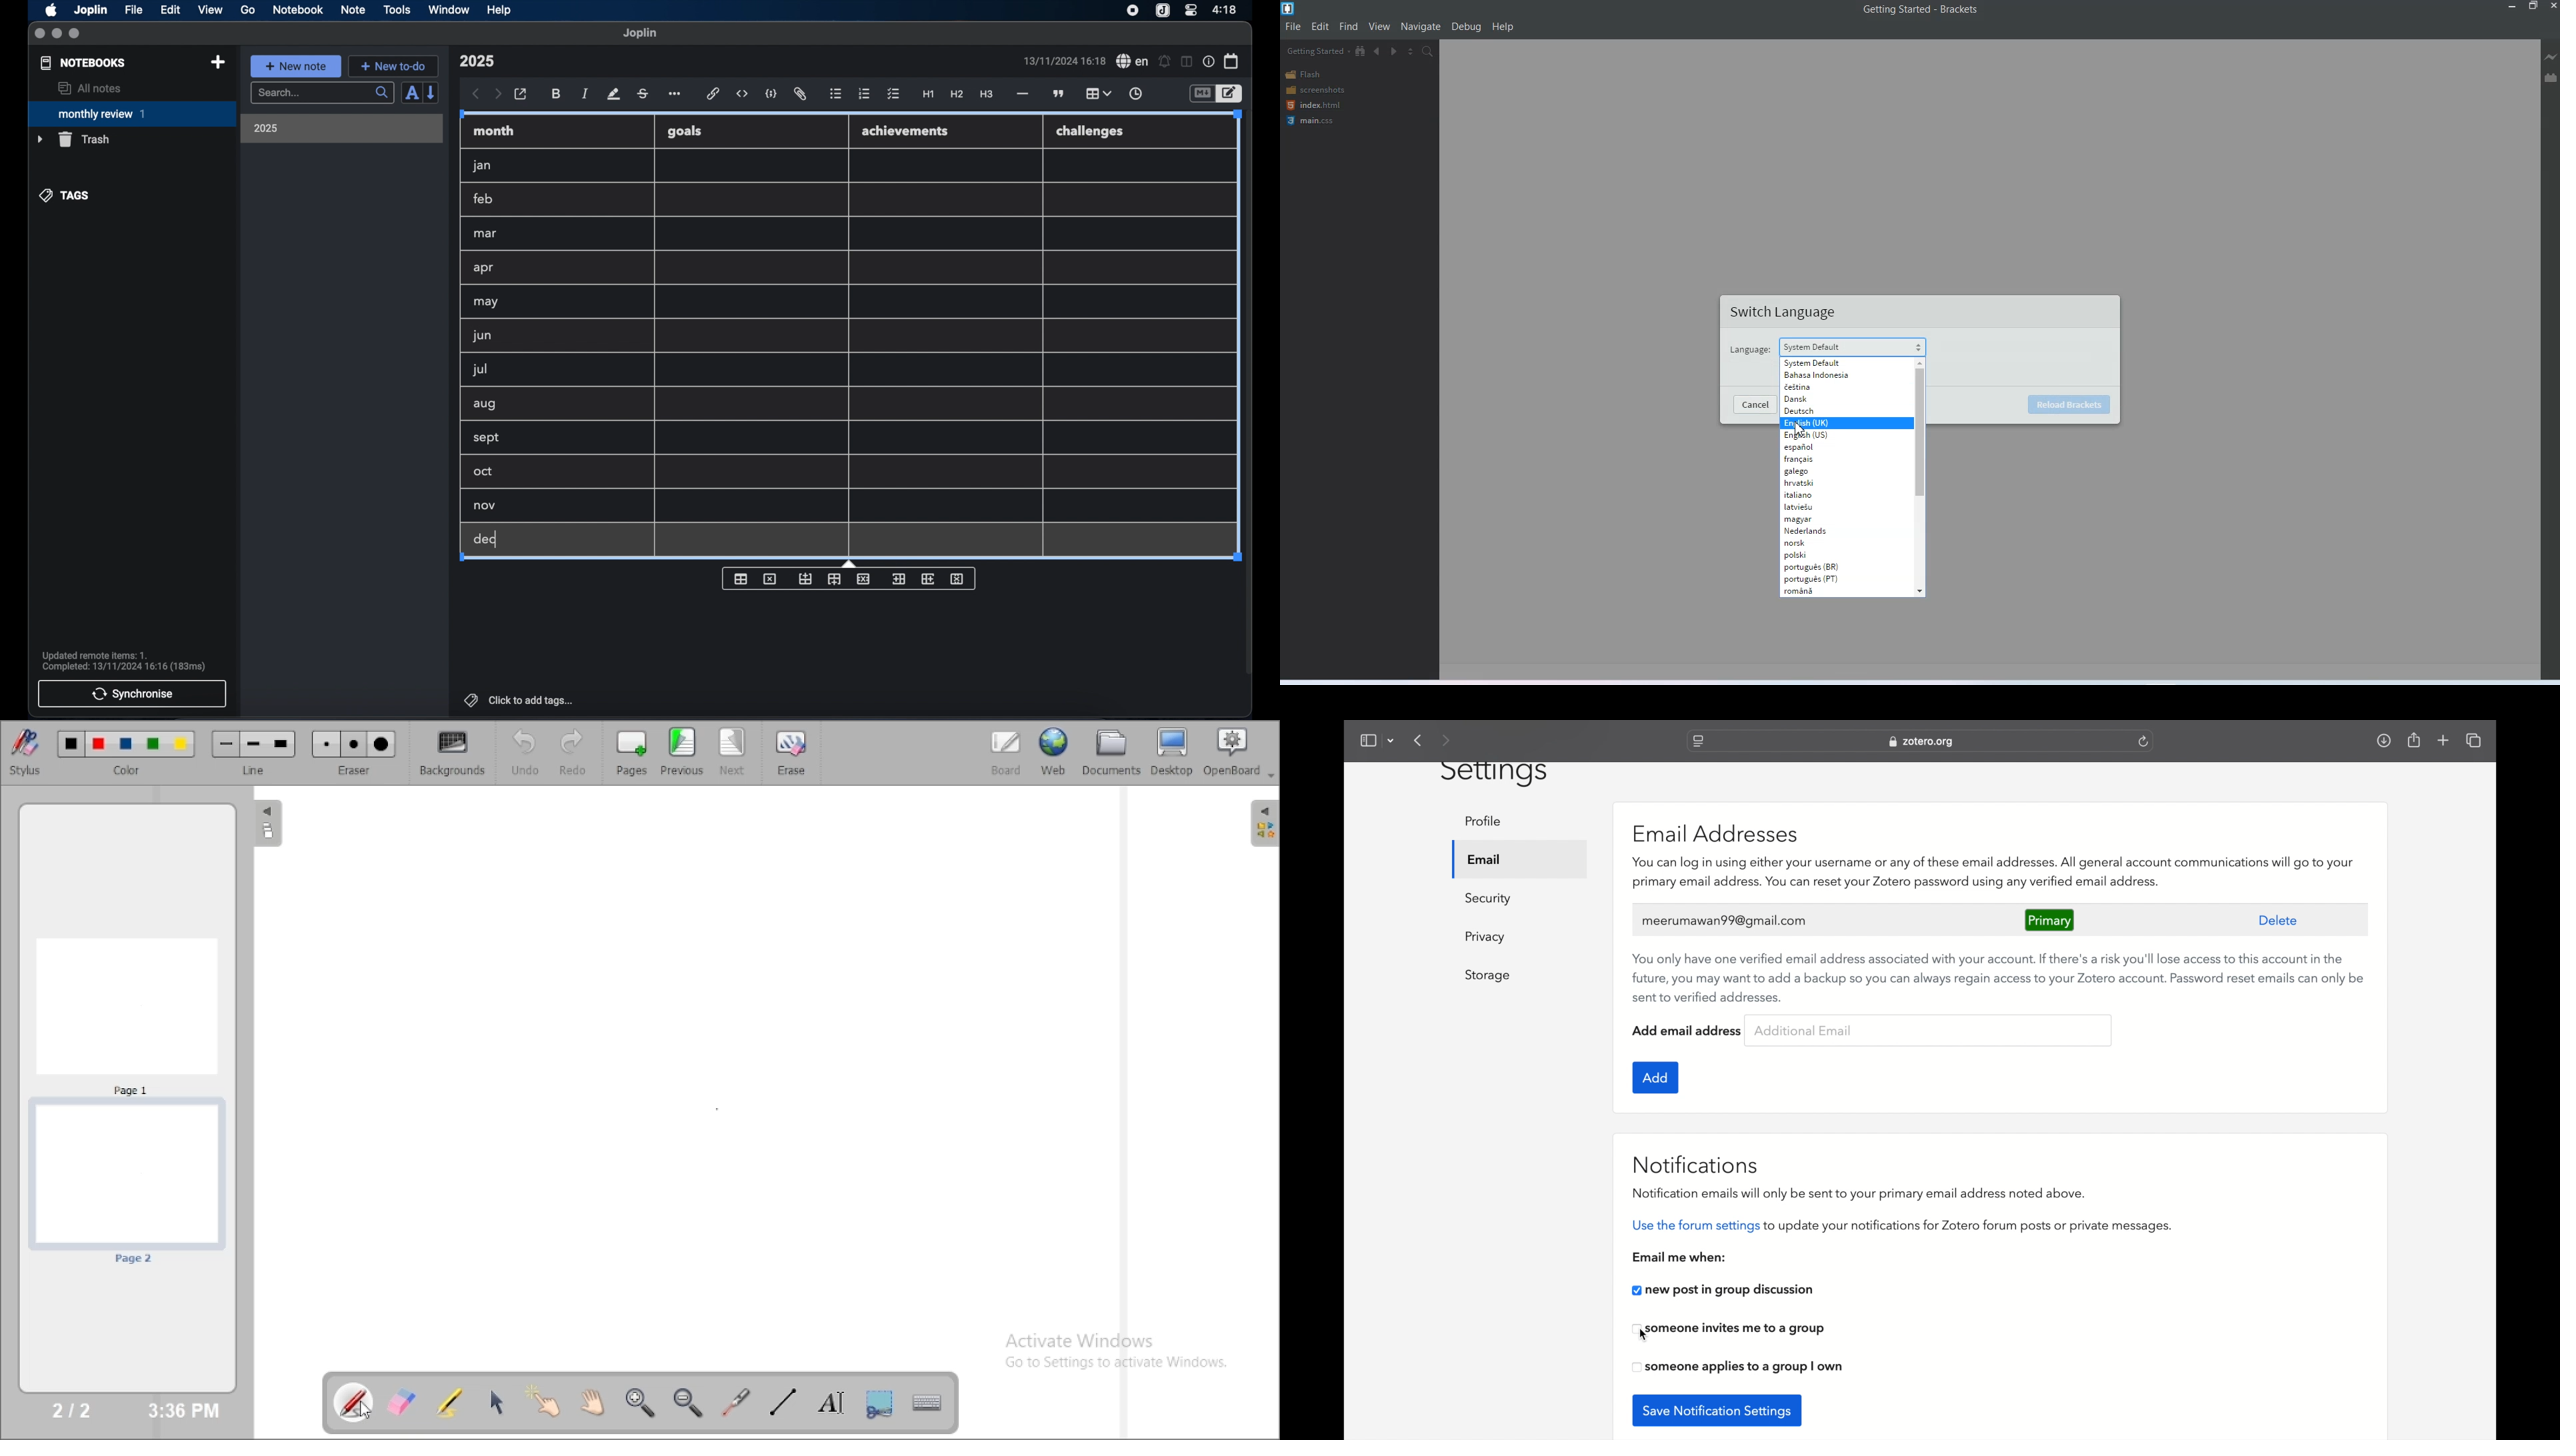 The width and height of the screenshot is (2576, 1456). Describe the element at coordinates (484, 473) in the screenshot. I see `oct` at that location.